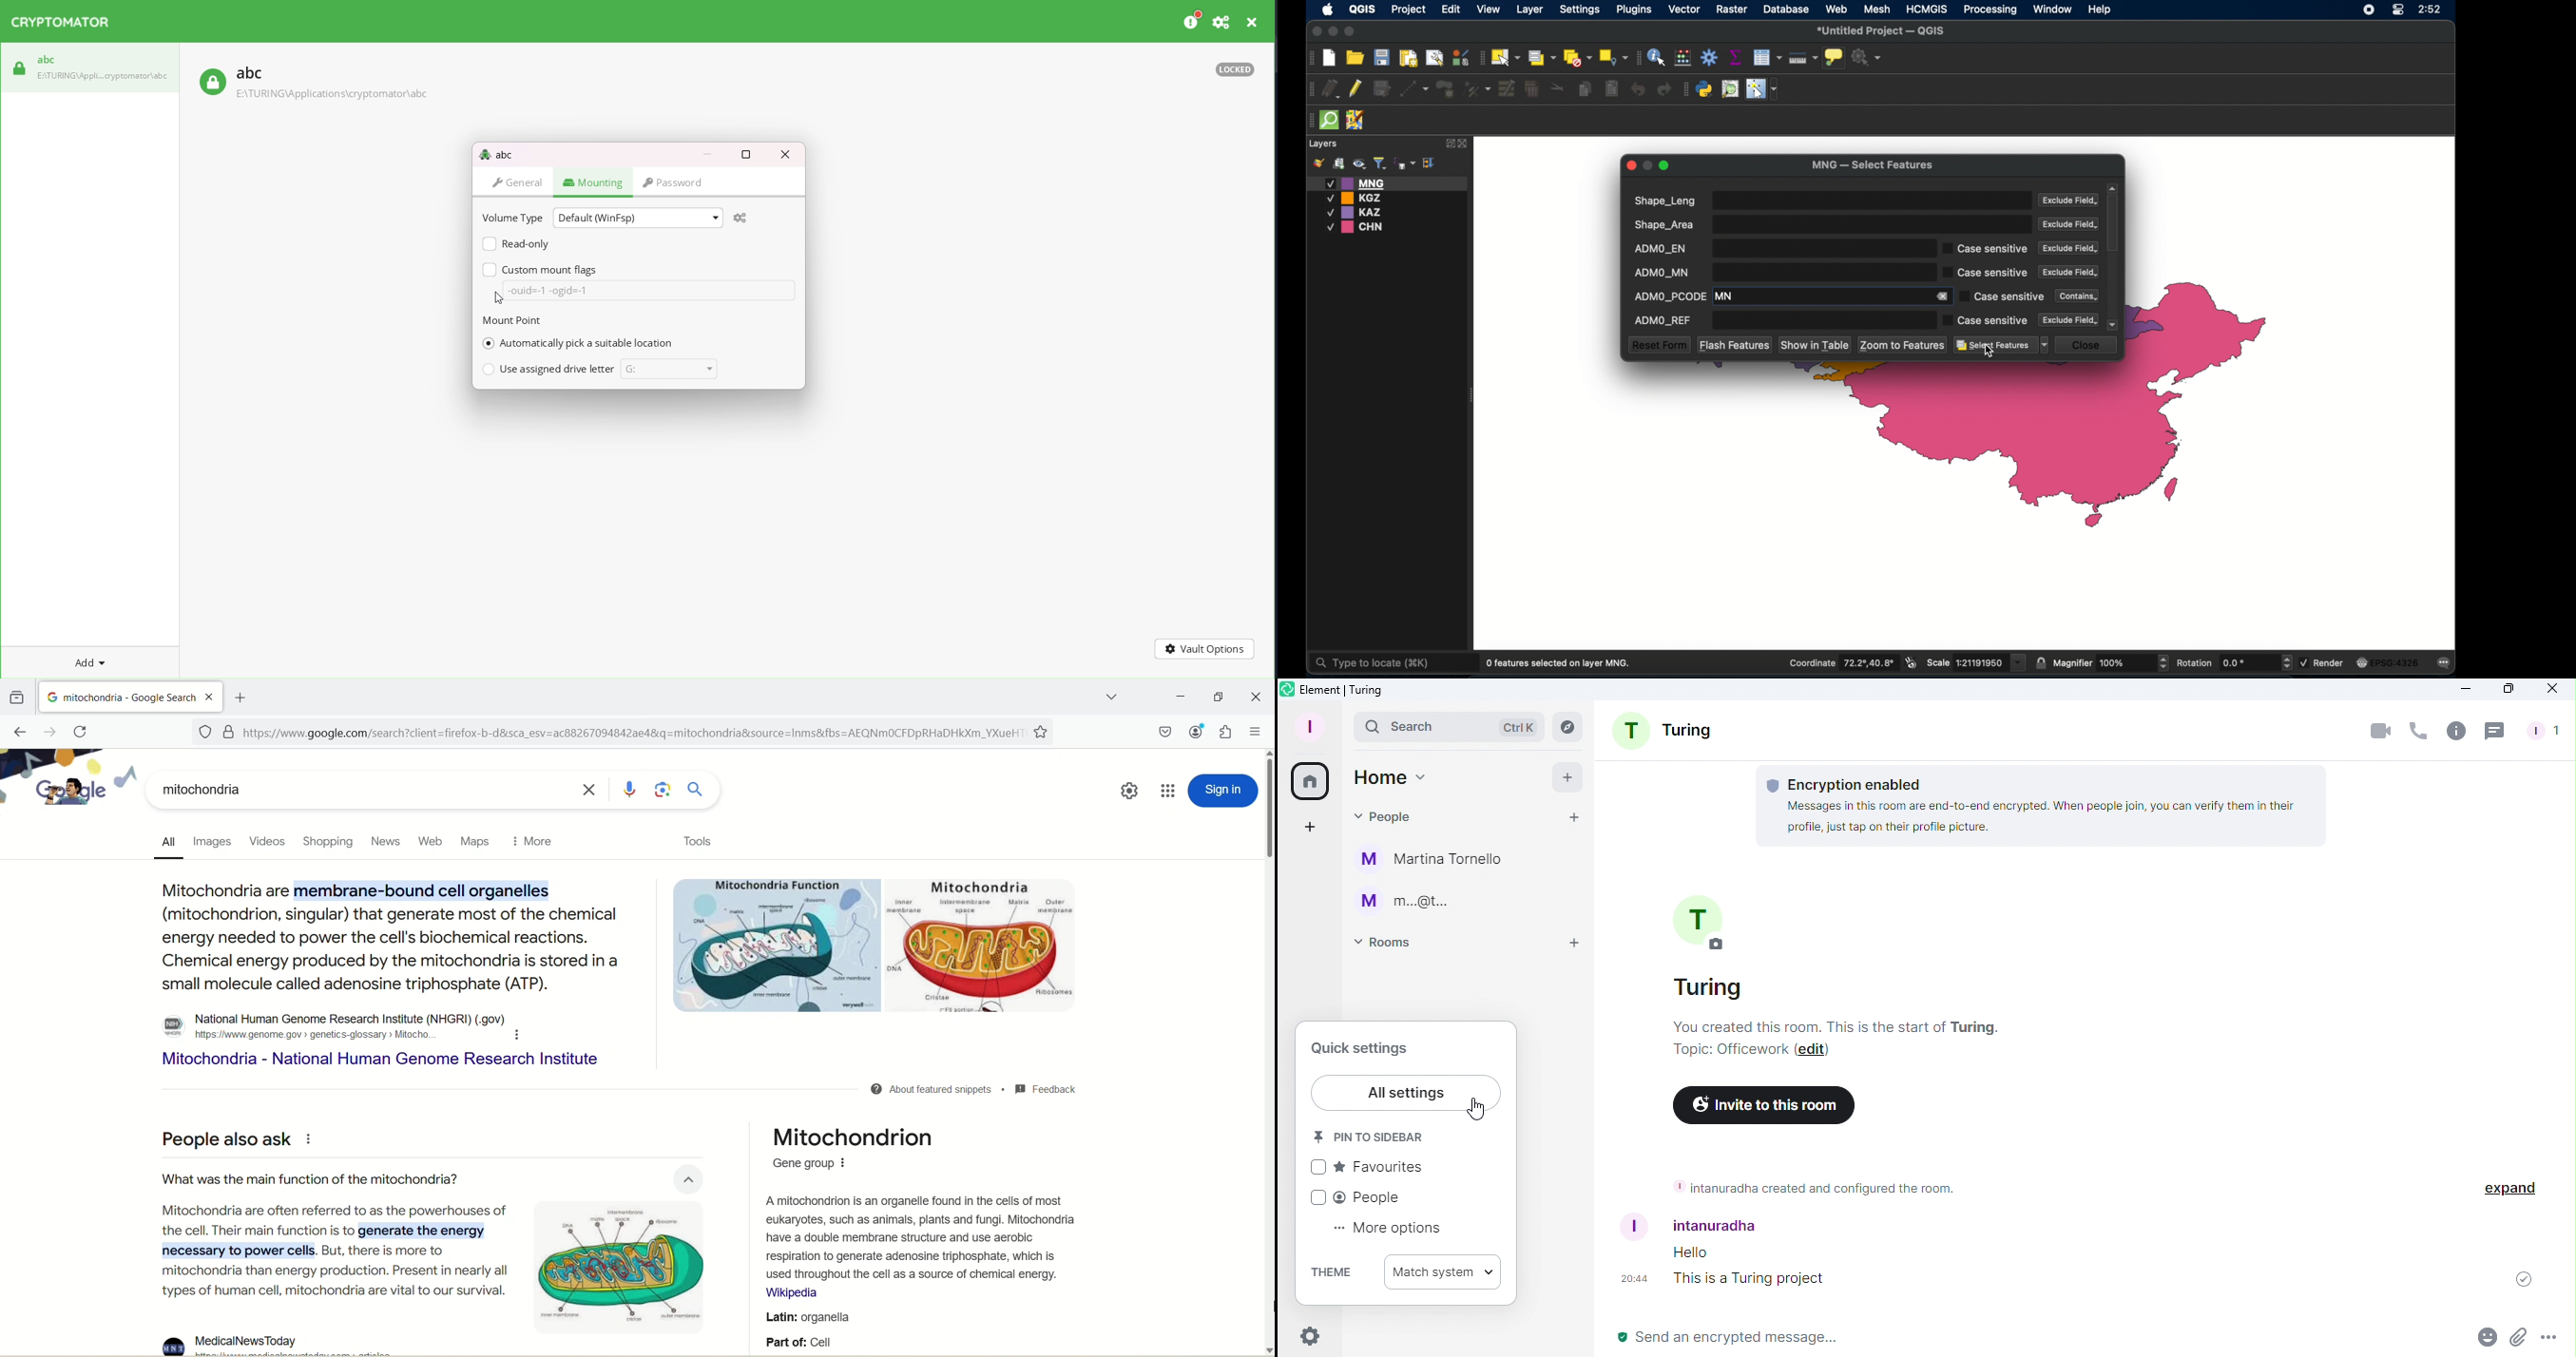  Describe the element at coordinates (1868, 57) in the screenshot. I see `no action selected ` at that location.